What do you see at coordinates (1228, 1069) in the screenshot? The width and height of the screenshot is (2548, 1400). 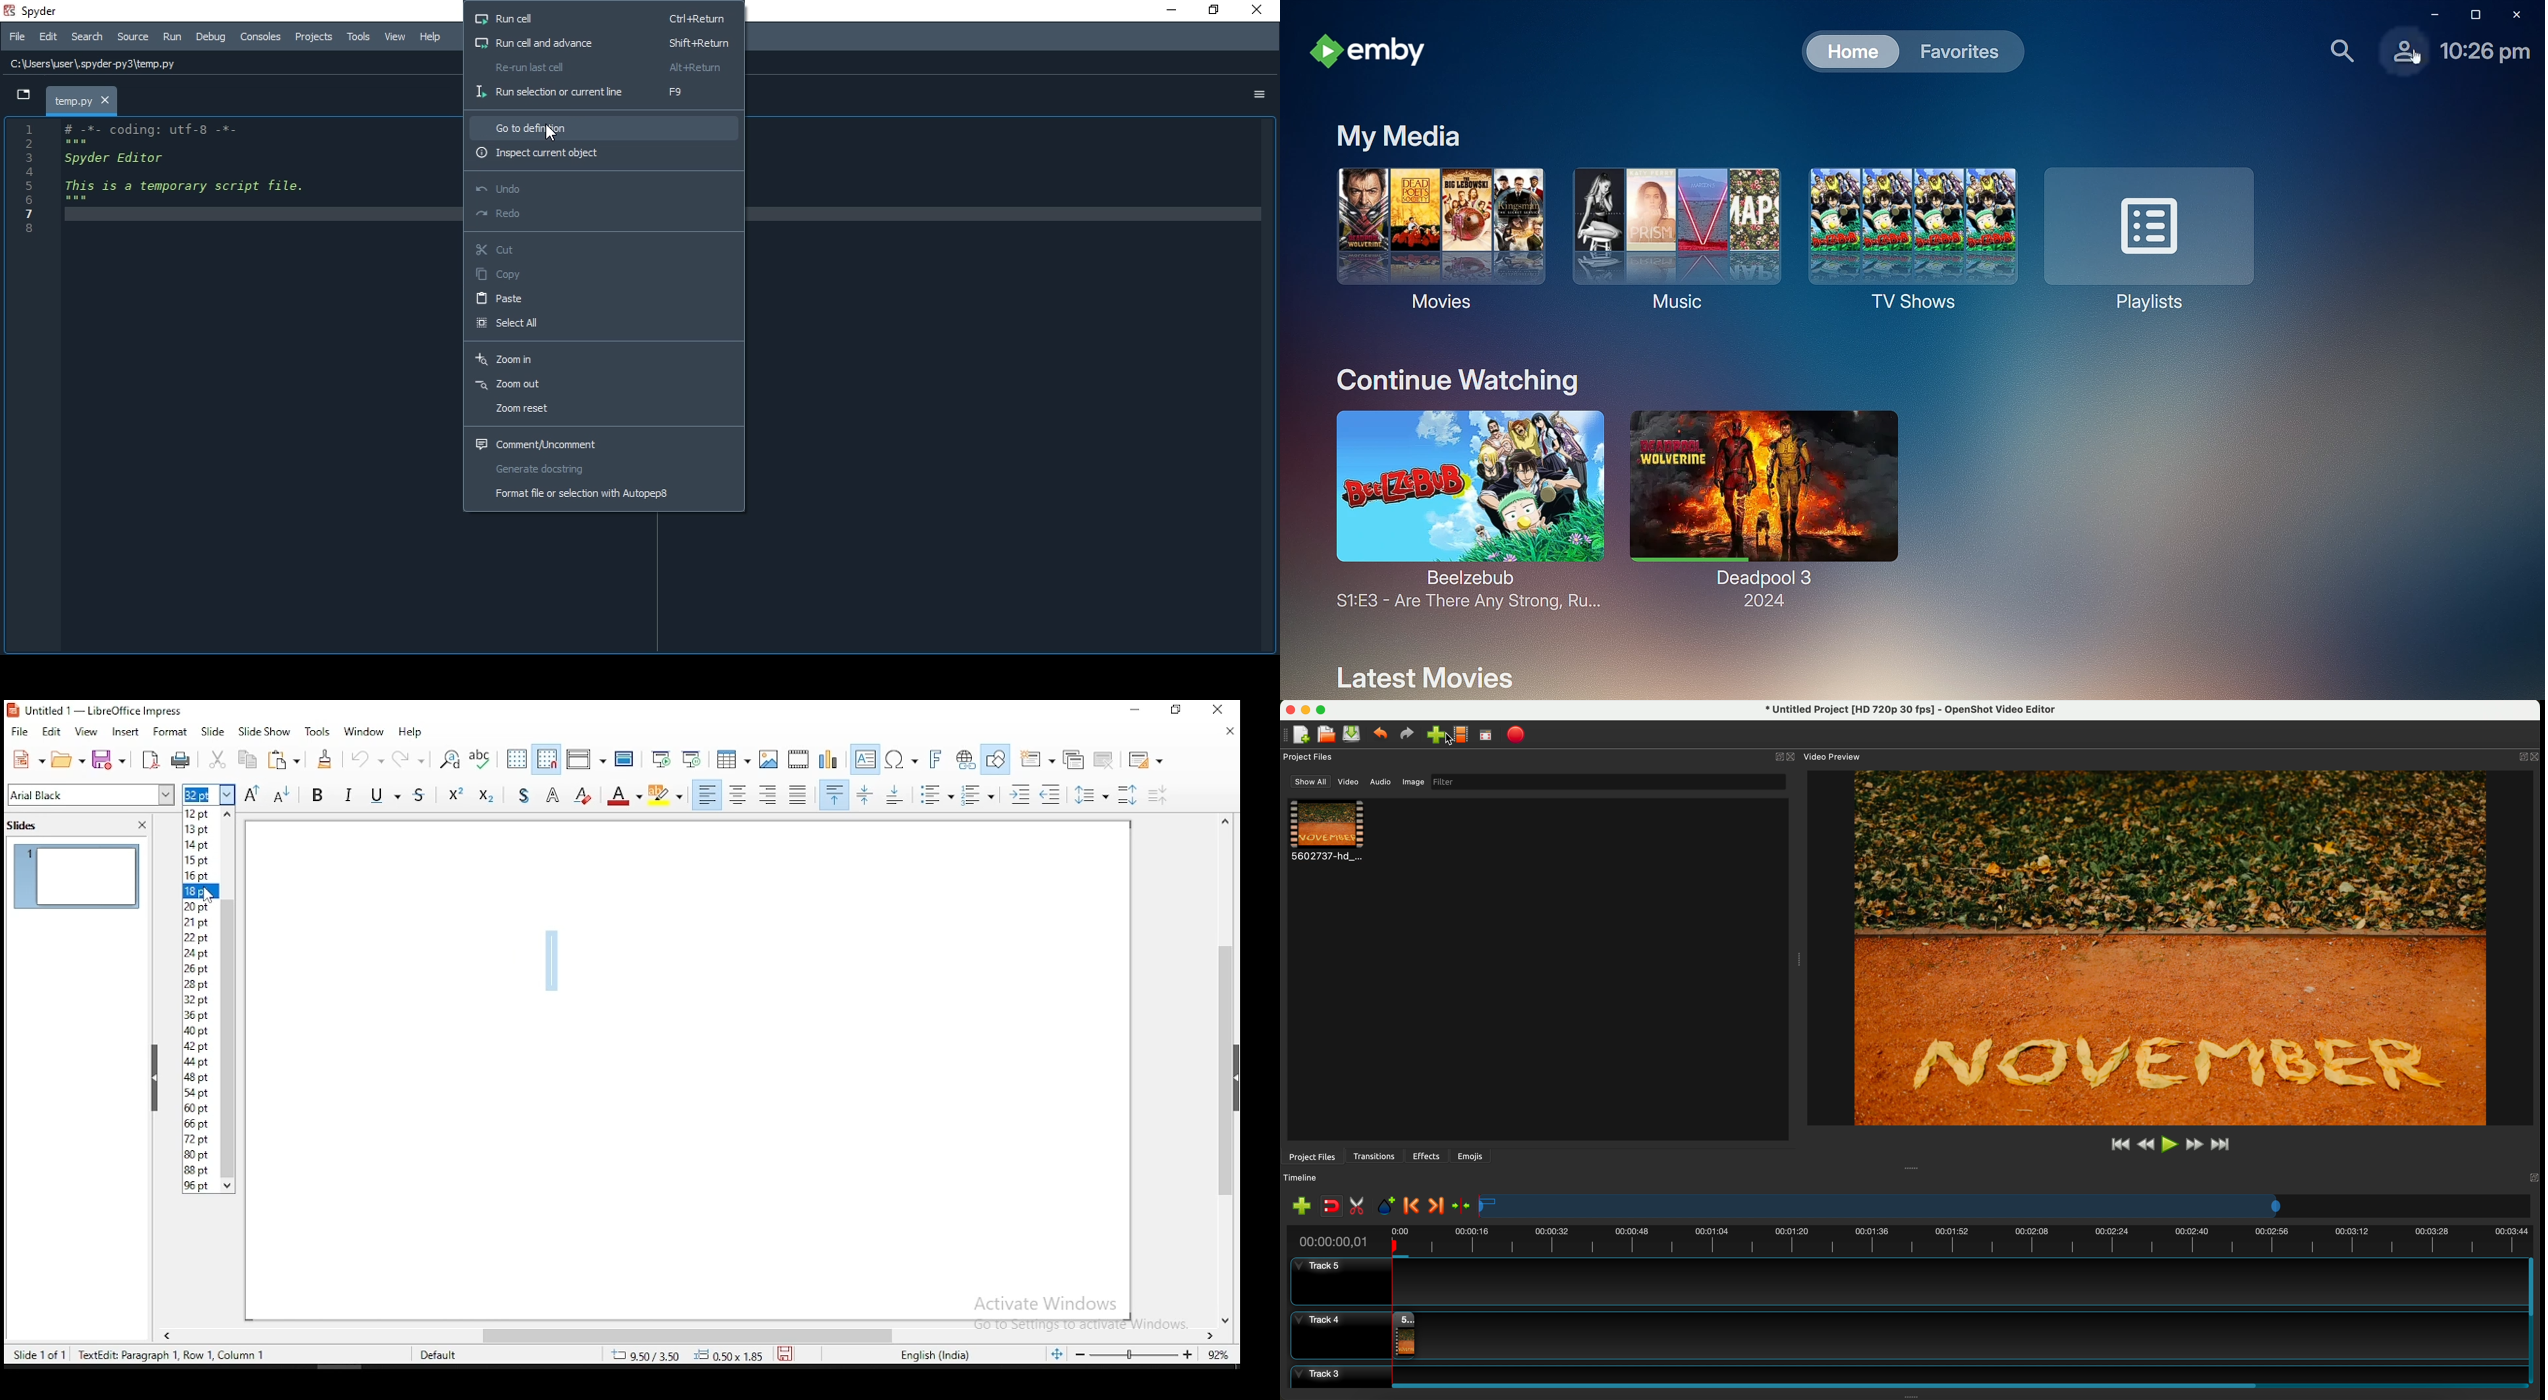 I see `scroll bar` at bounding box center [1228, 1069].